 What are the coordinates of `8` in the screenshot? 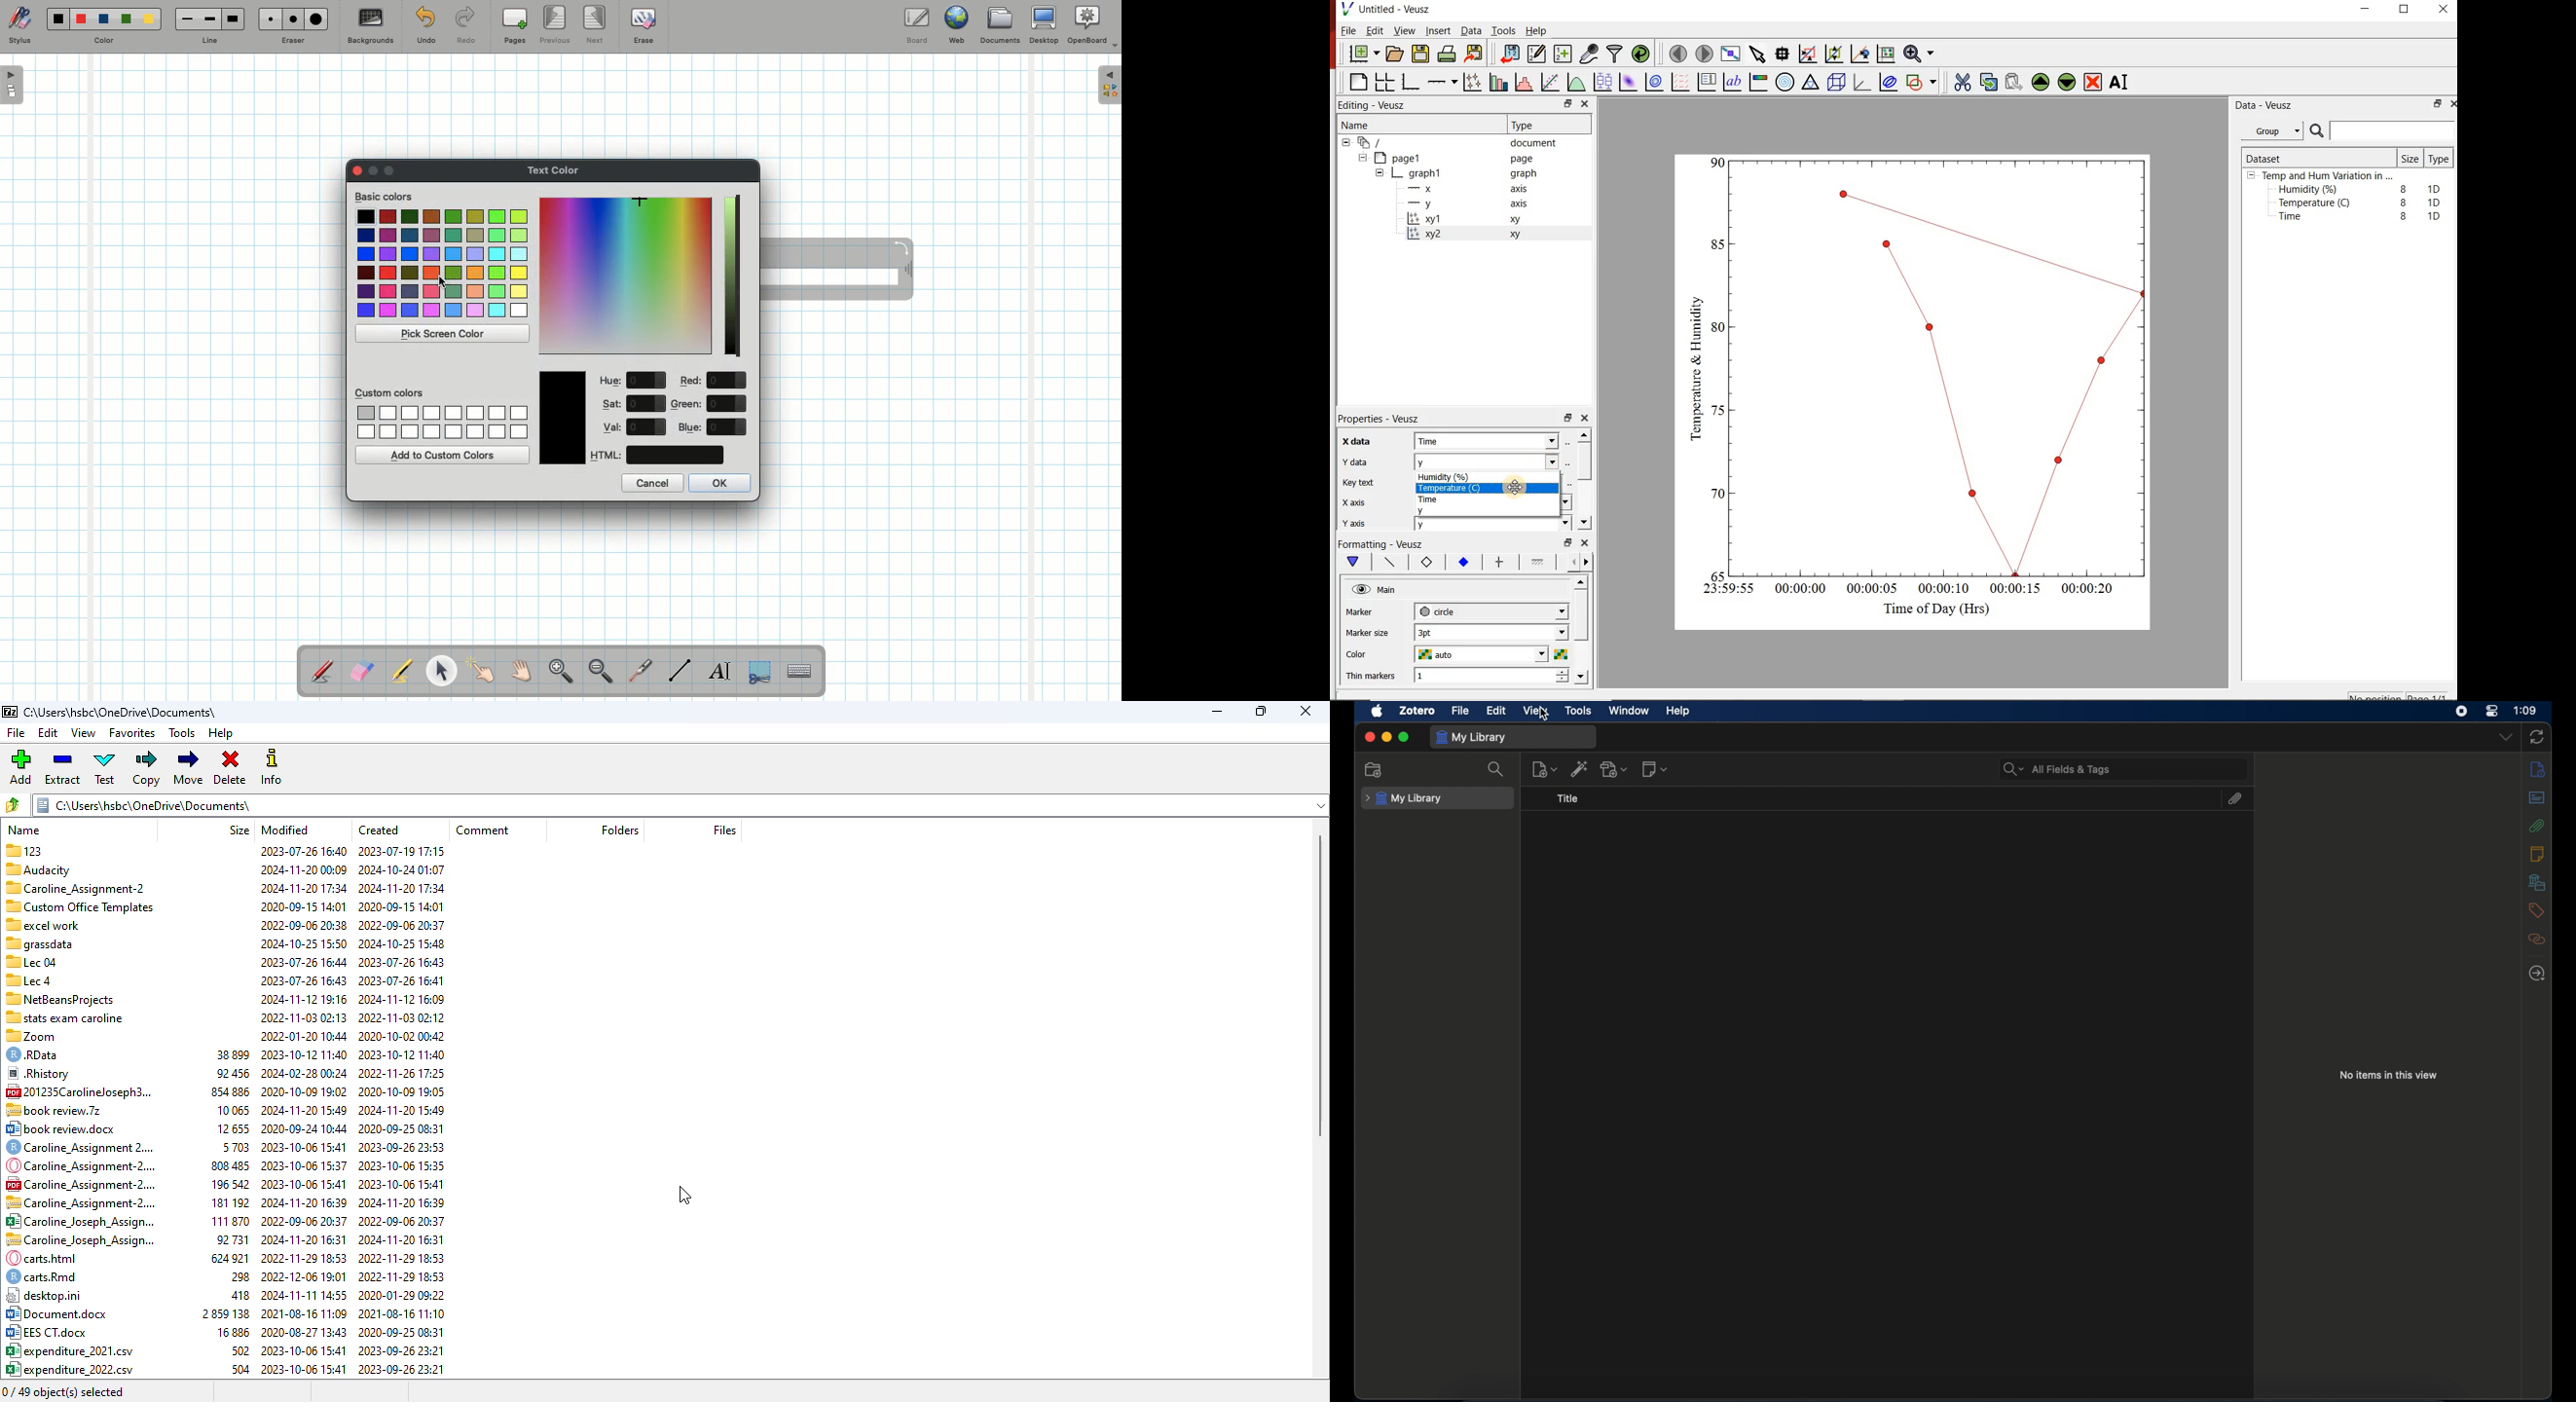 It's located at (2401, 187).